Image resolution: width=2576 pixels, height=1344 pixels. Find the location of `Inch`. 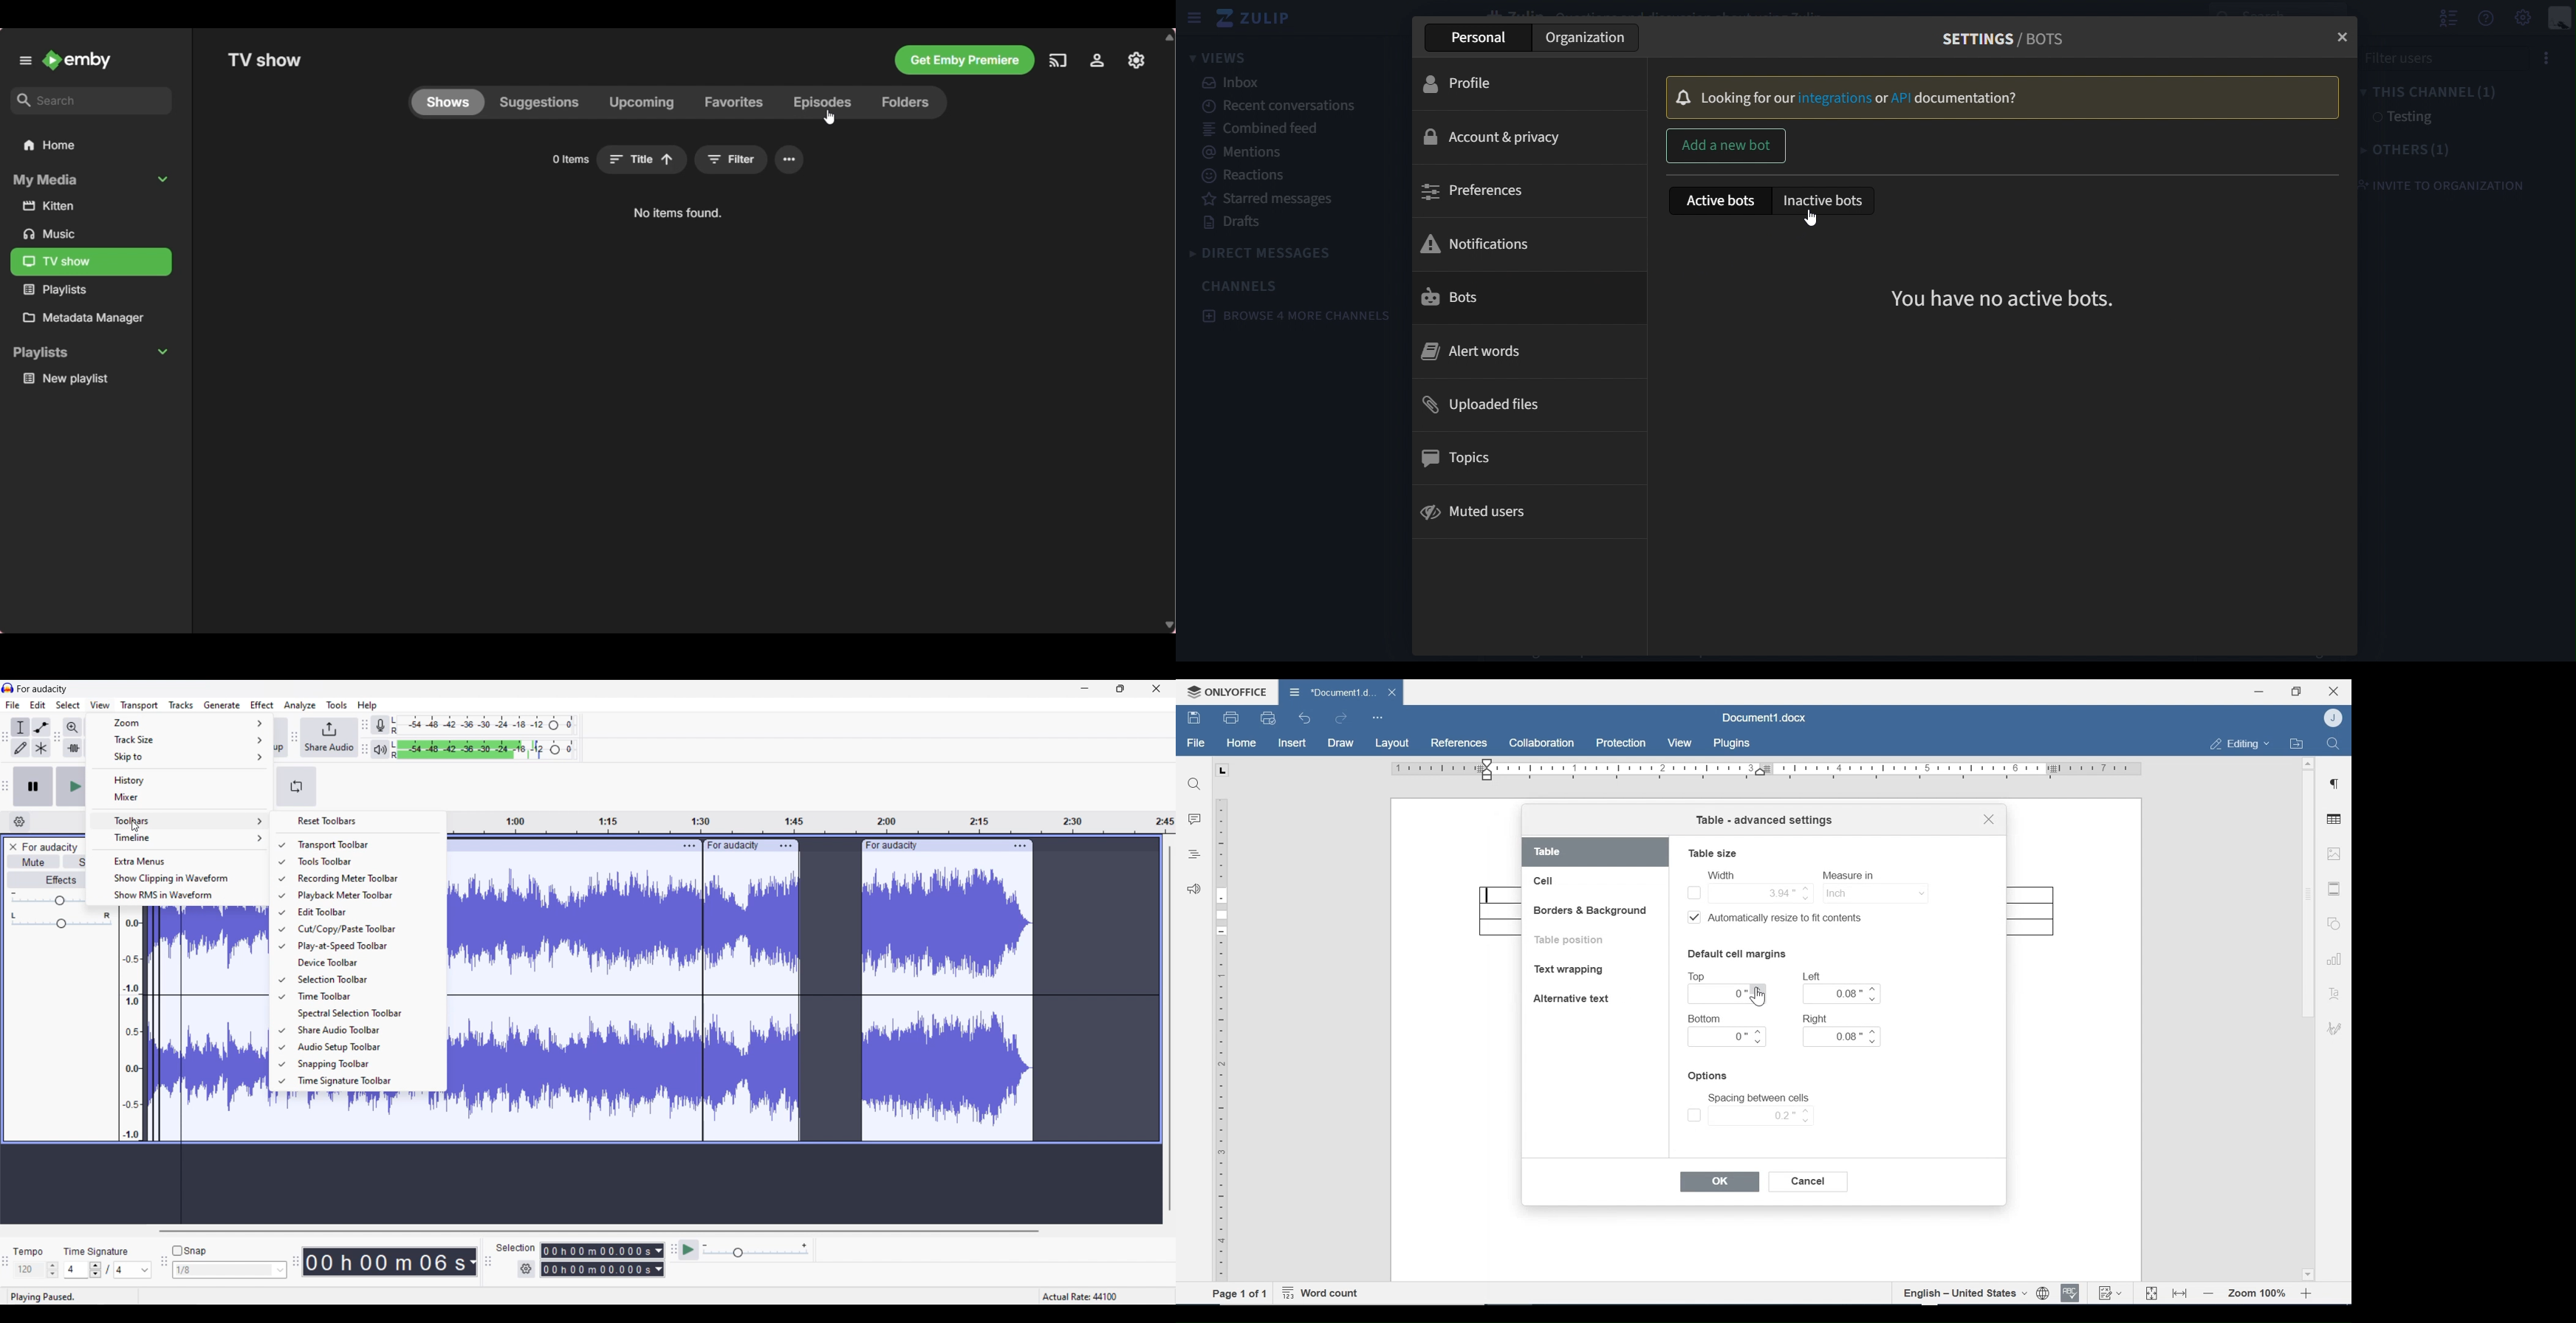

Inch is located at coordinates (1874, 892).